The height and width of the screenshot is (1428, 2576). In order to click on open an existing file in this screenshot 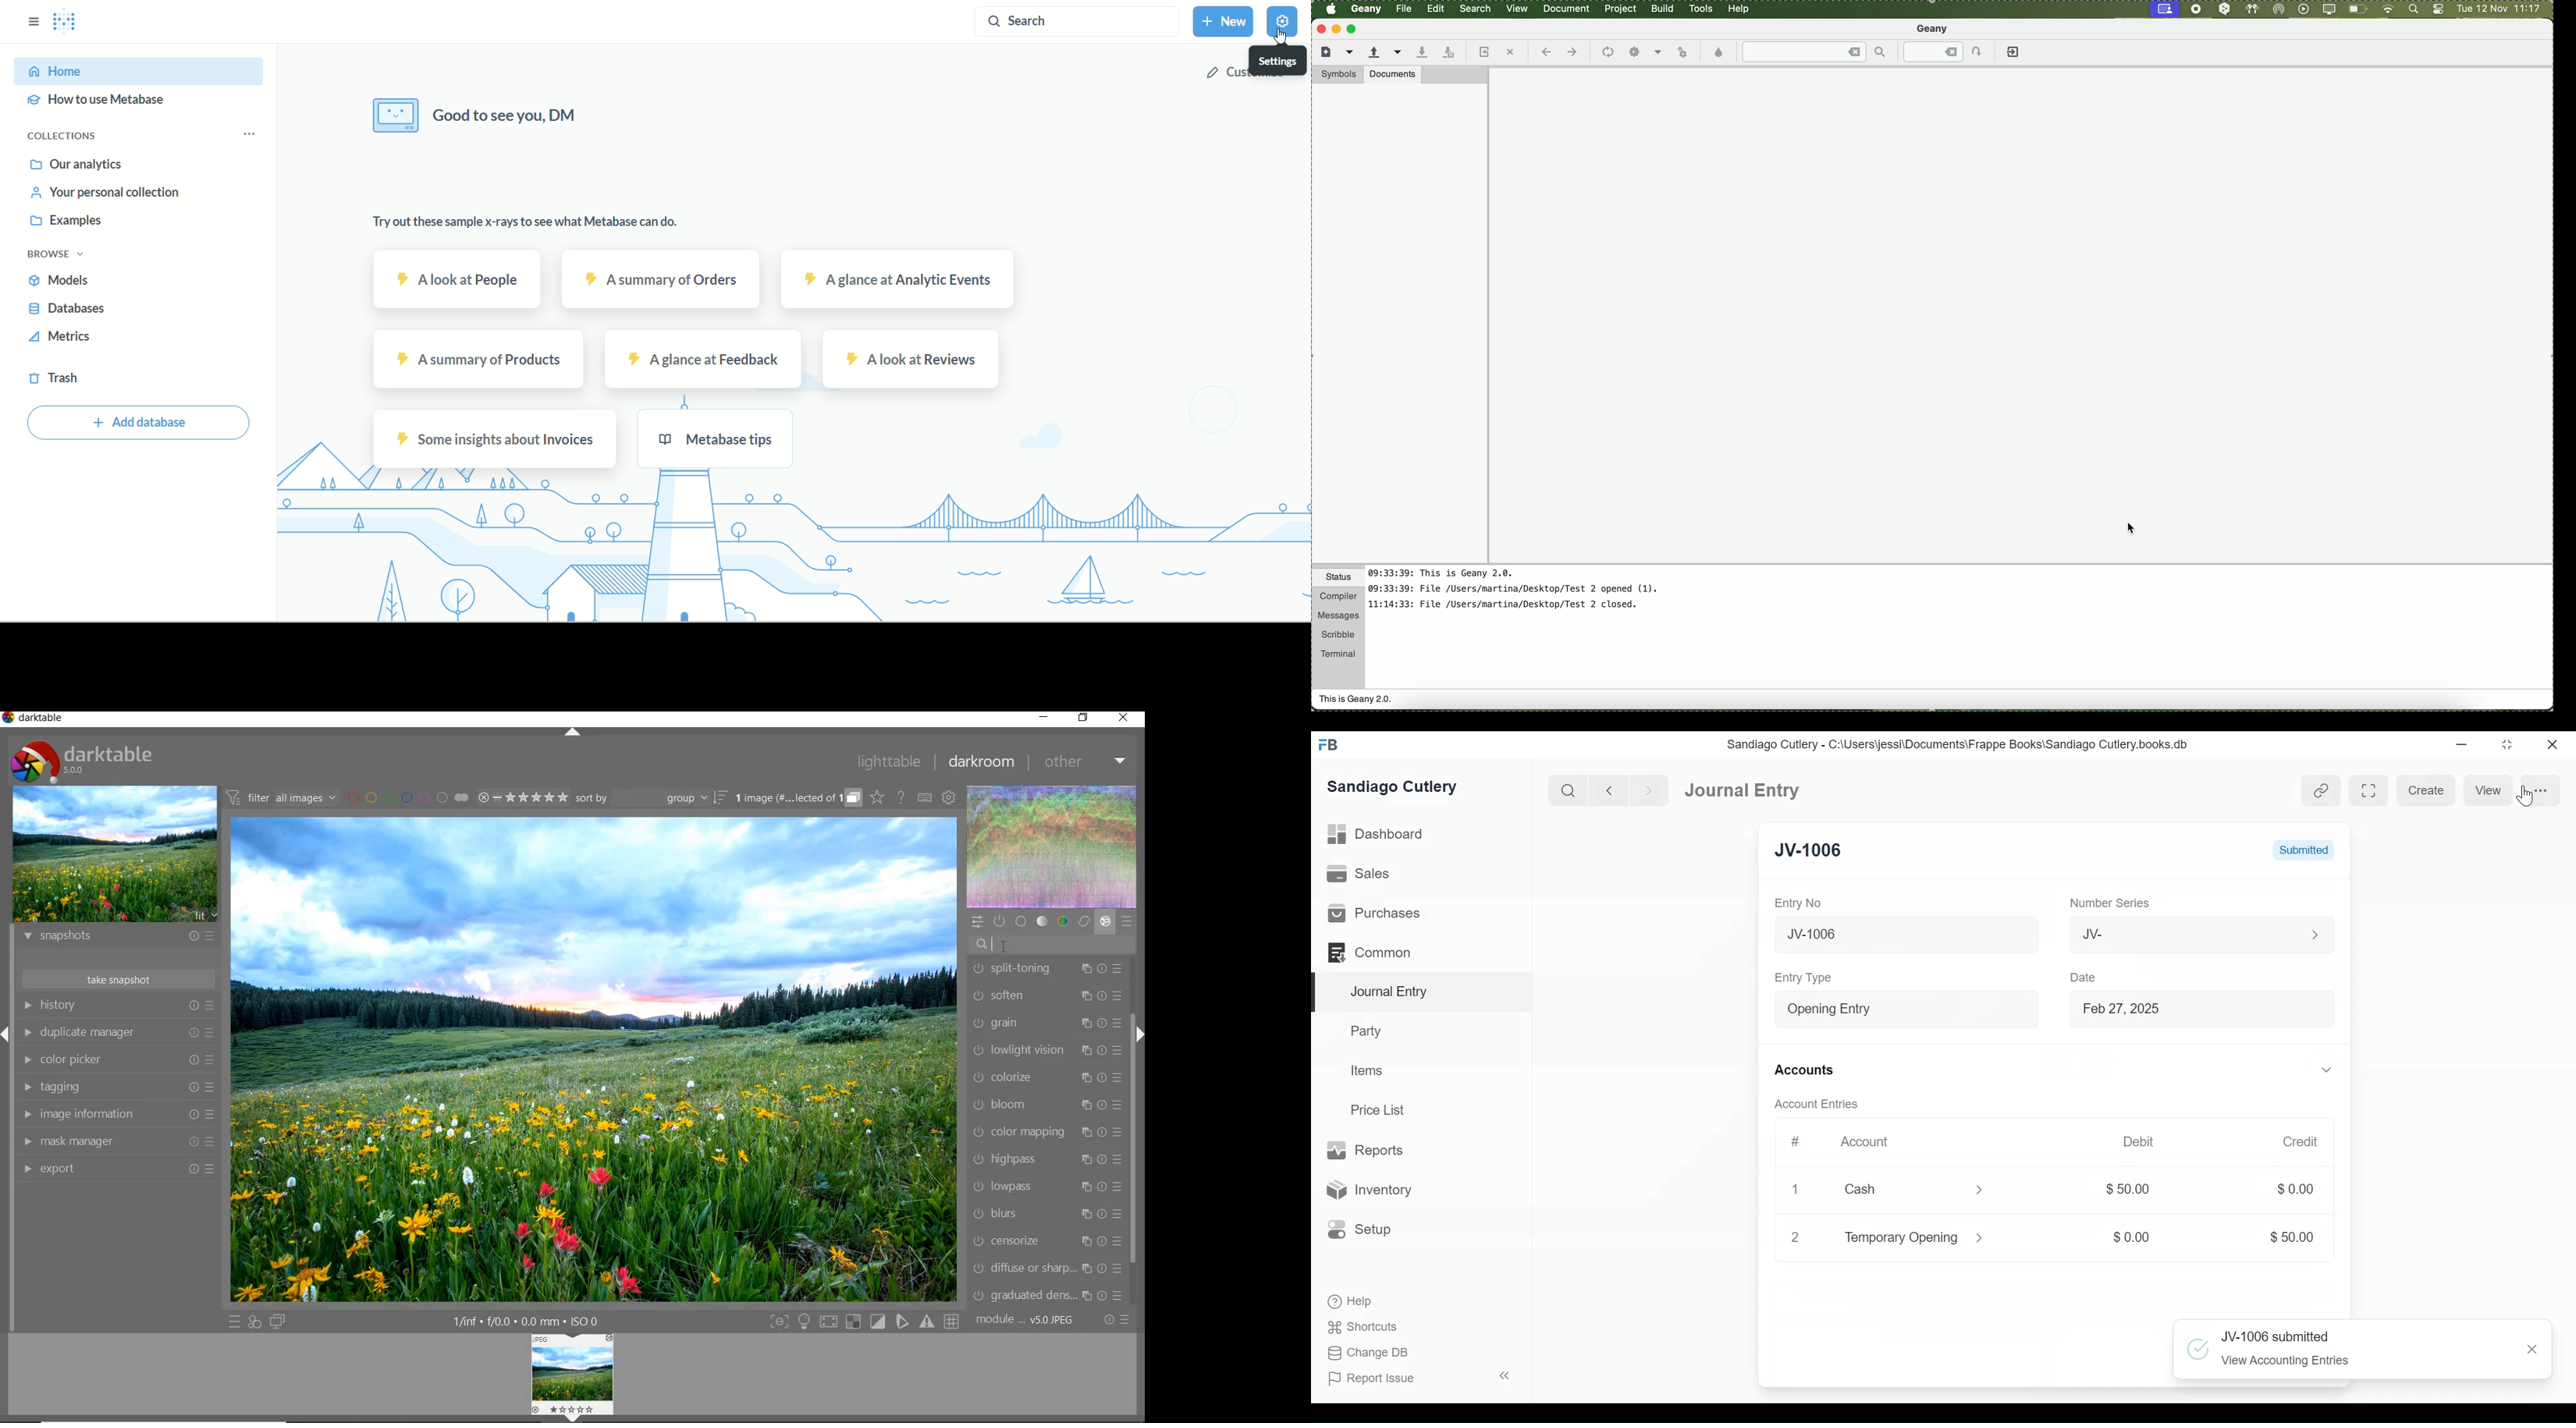, I will do `click(1374, 53)`.